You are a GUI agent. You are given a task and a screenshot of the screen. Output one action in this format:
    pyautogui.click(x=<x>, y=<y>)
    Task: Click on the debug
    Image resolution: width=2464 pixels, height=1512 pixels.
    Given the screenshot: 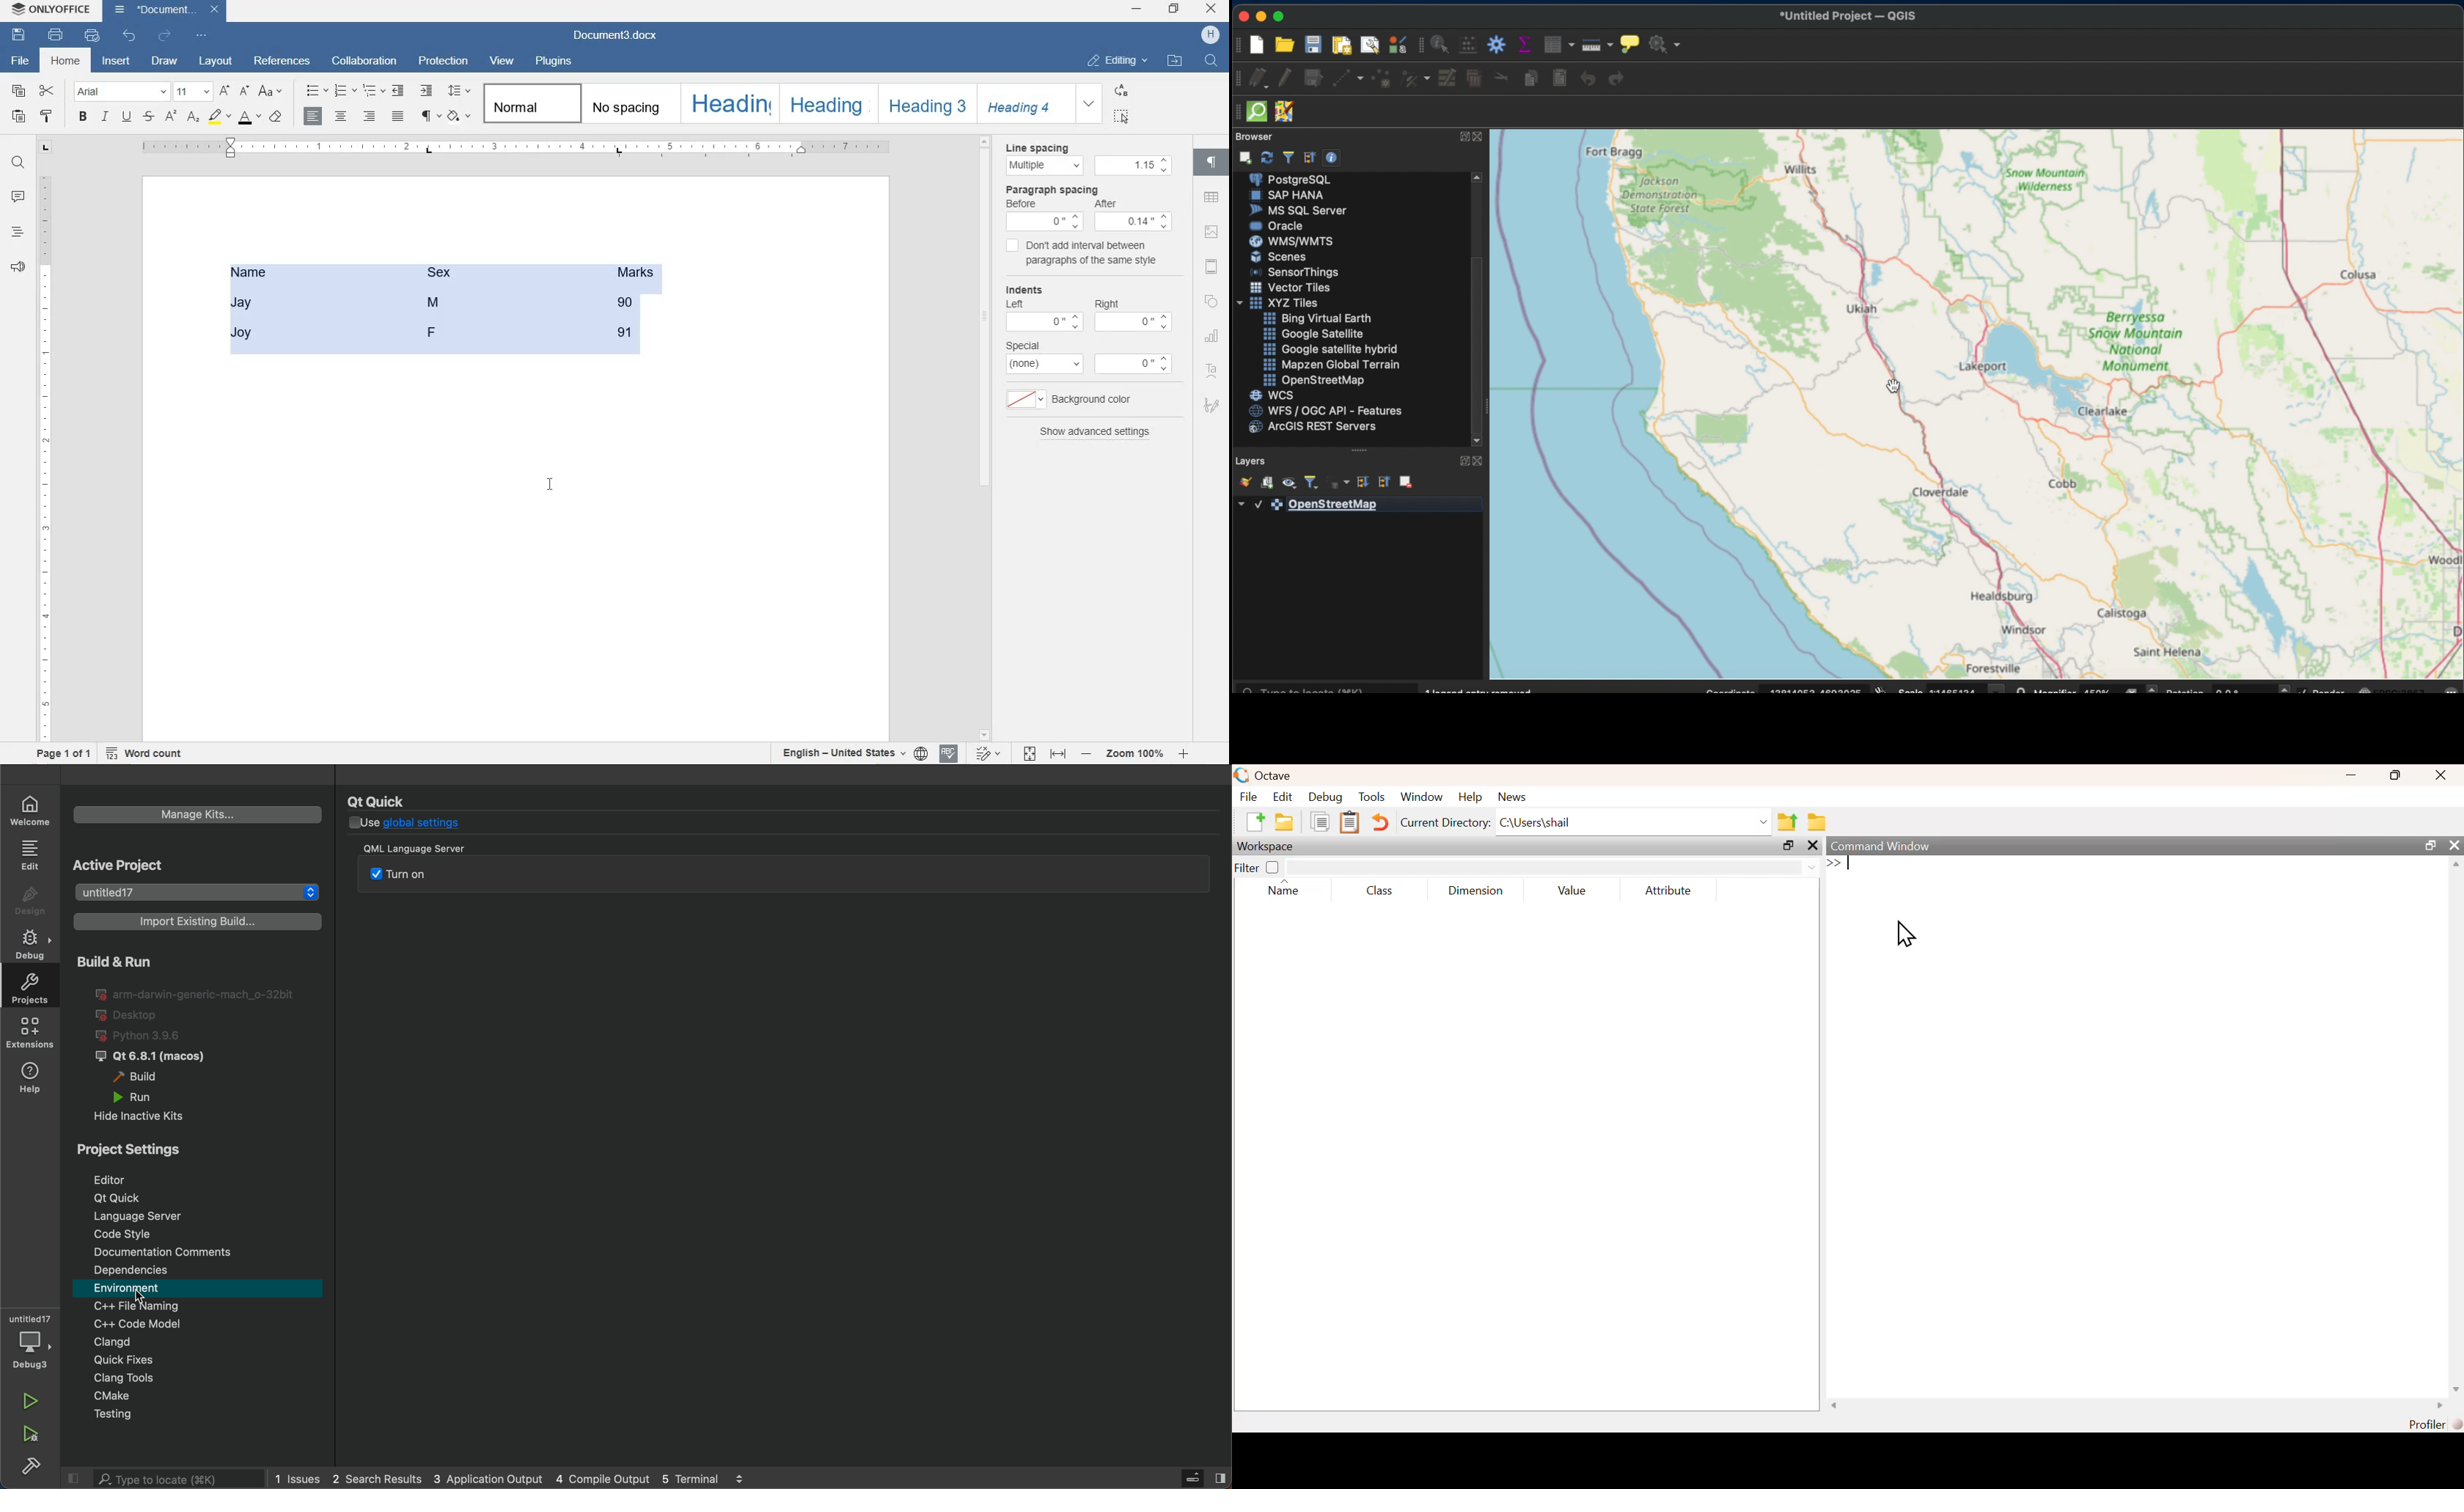 What is the action you would take?
    pyautogui.click(x=33, y=1342)
    